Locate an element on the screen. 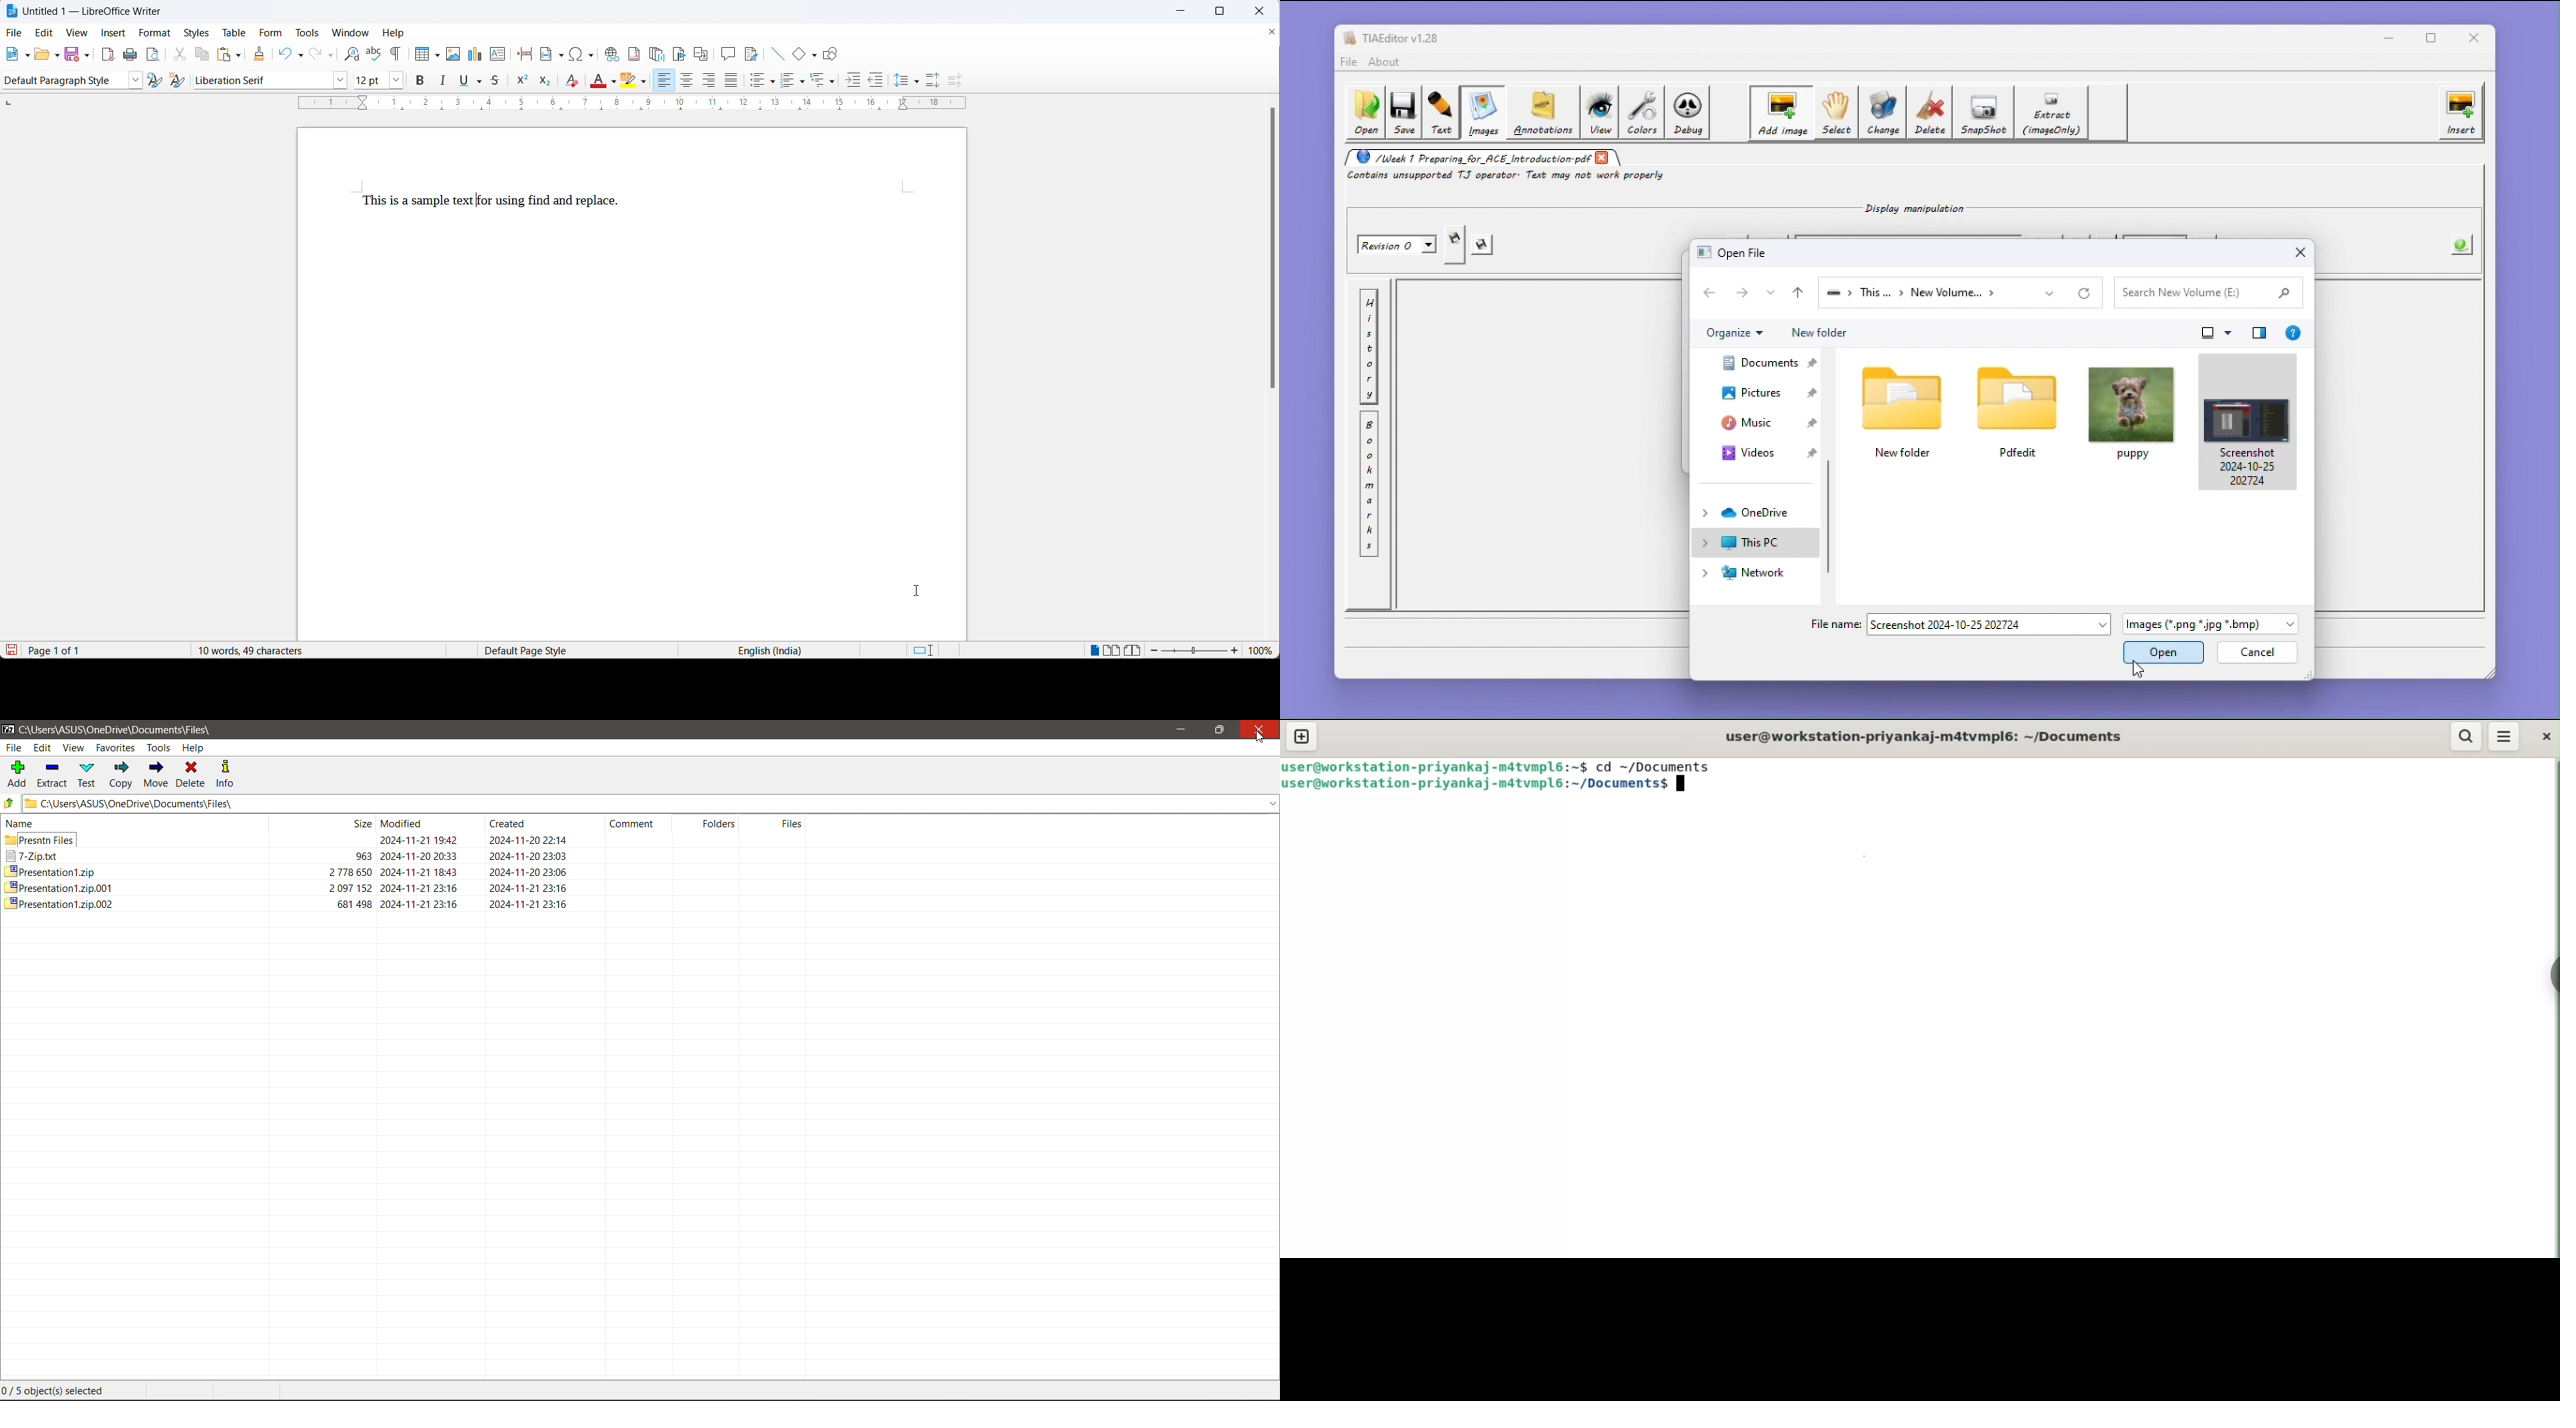  redo options is located at coordinates (331, 56).